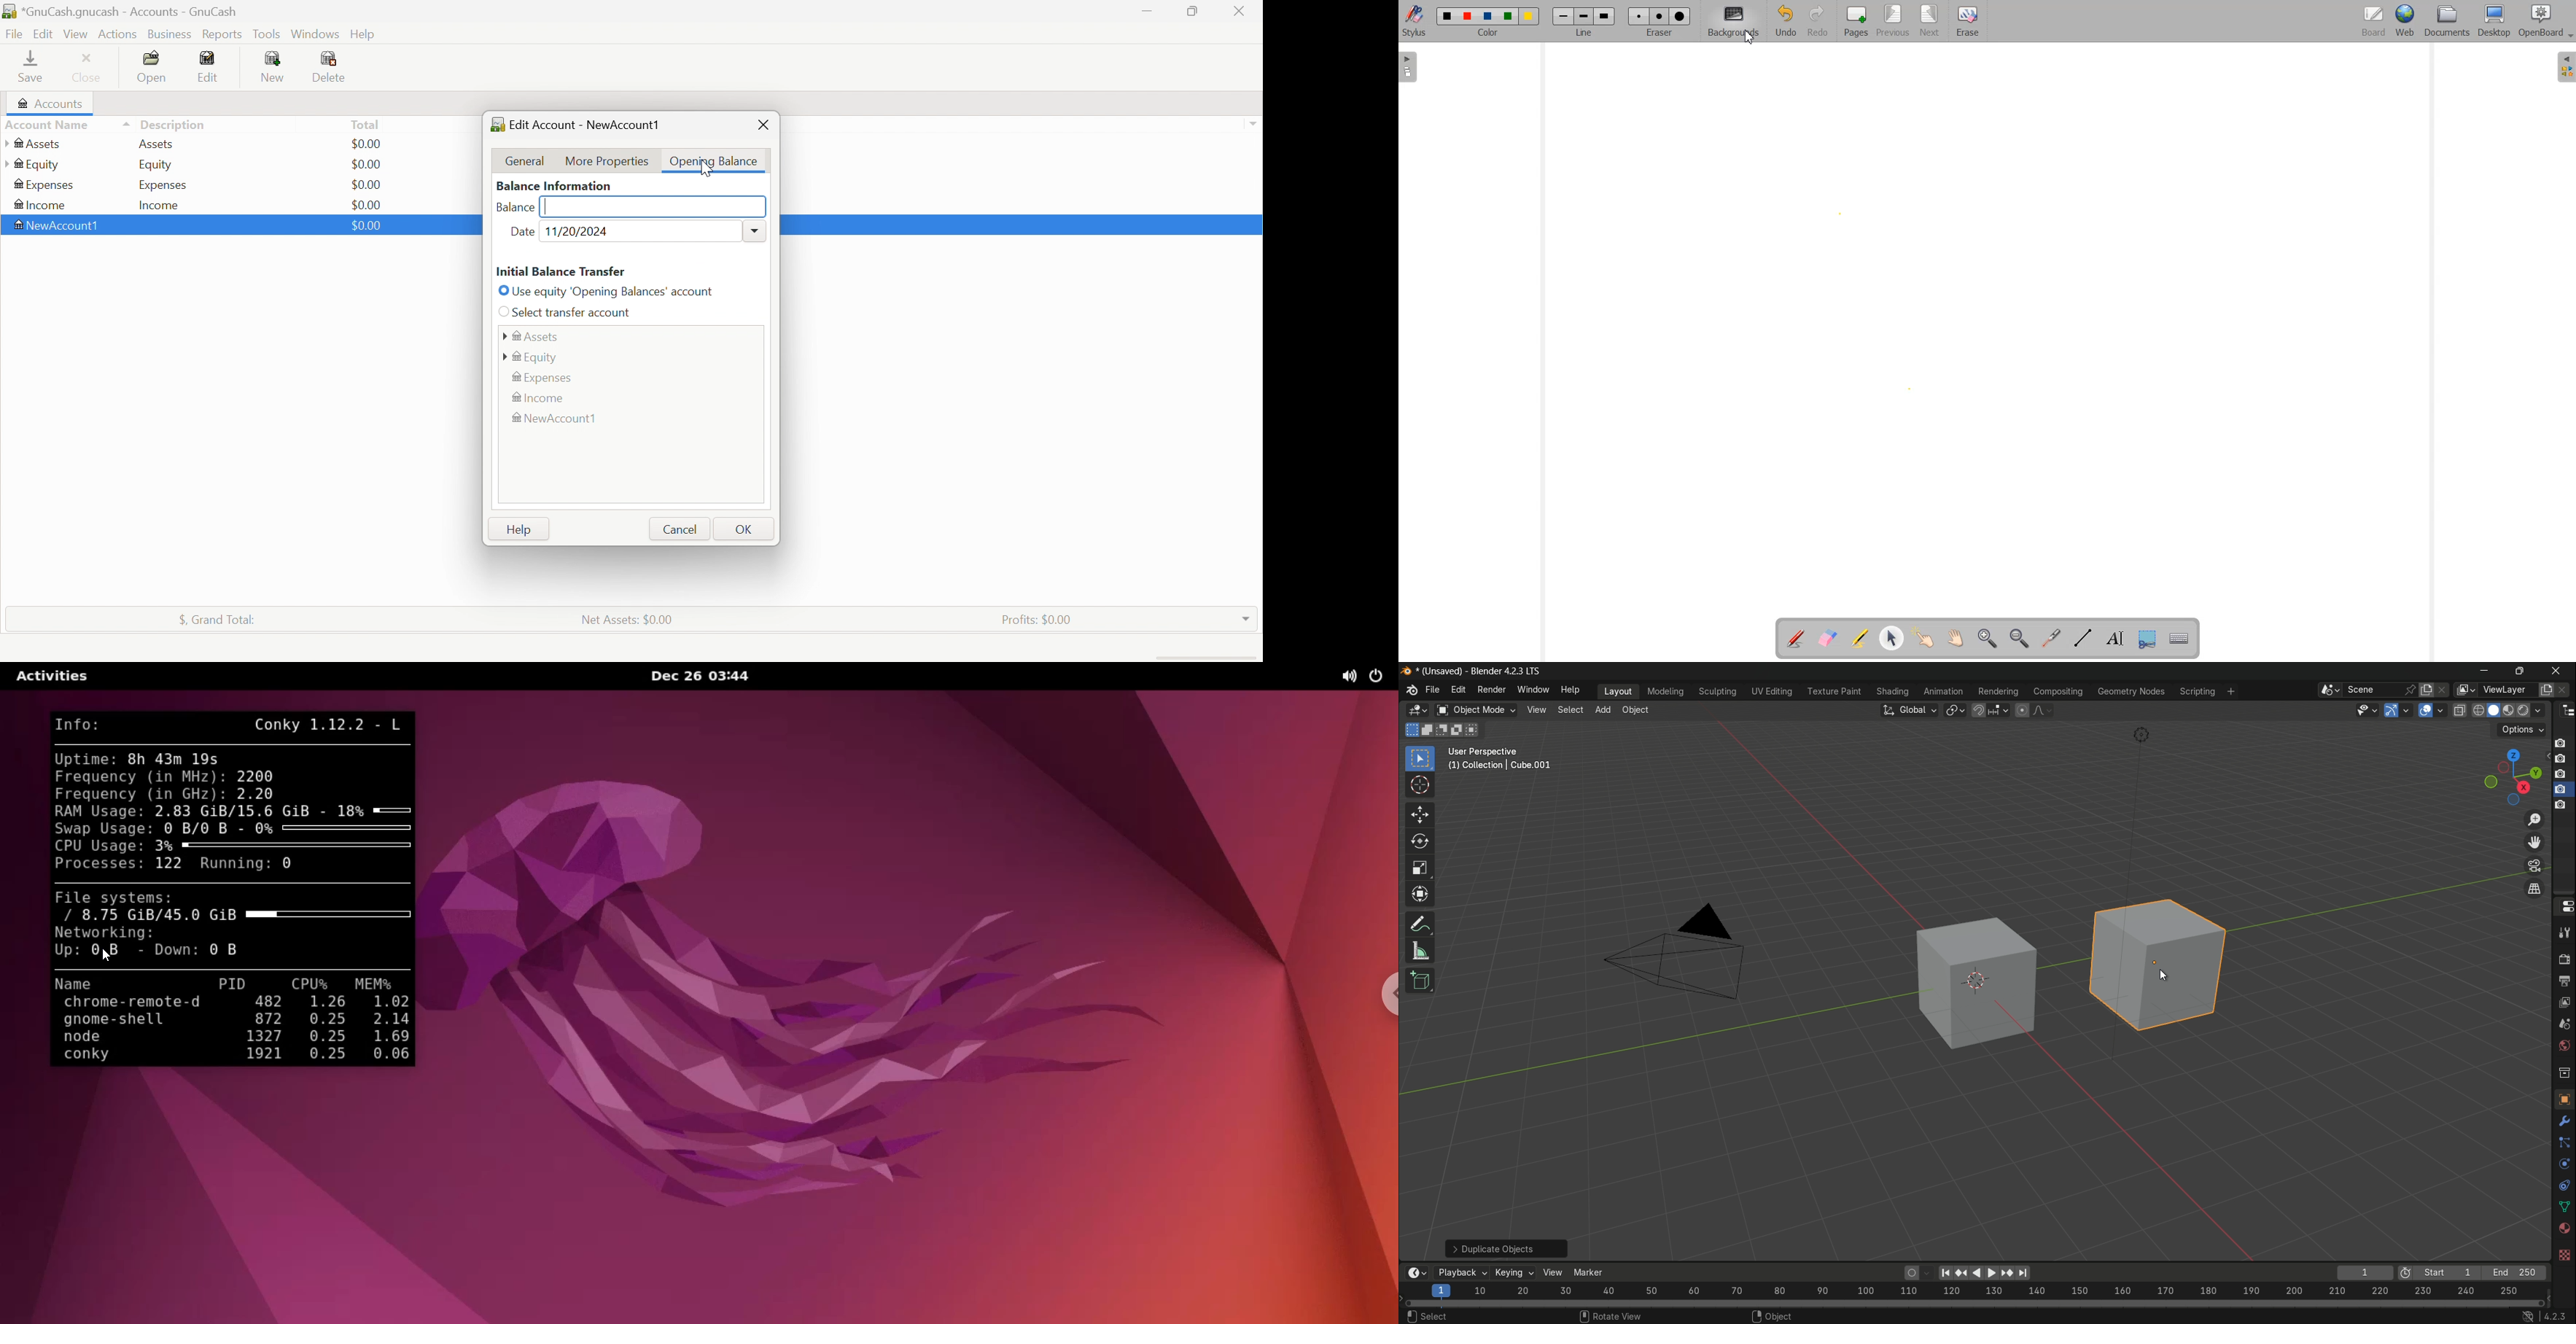 This screenshot has width=2576, height=1344. Describe the element at coordinates (1493, 688) in the screenshot. I see `render menu` at that location.